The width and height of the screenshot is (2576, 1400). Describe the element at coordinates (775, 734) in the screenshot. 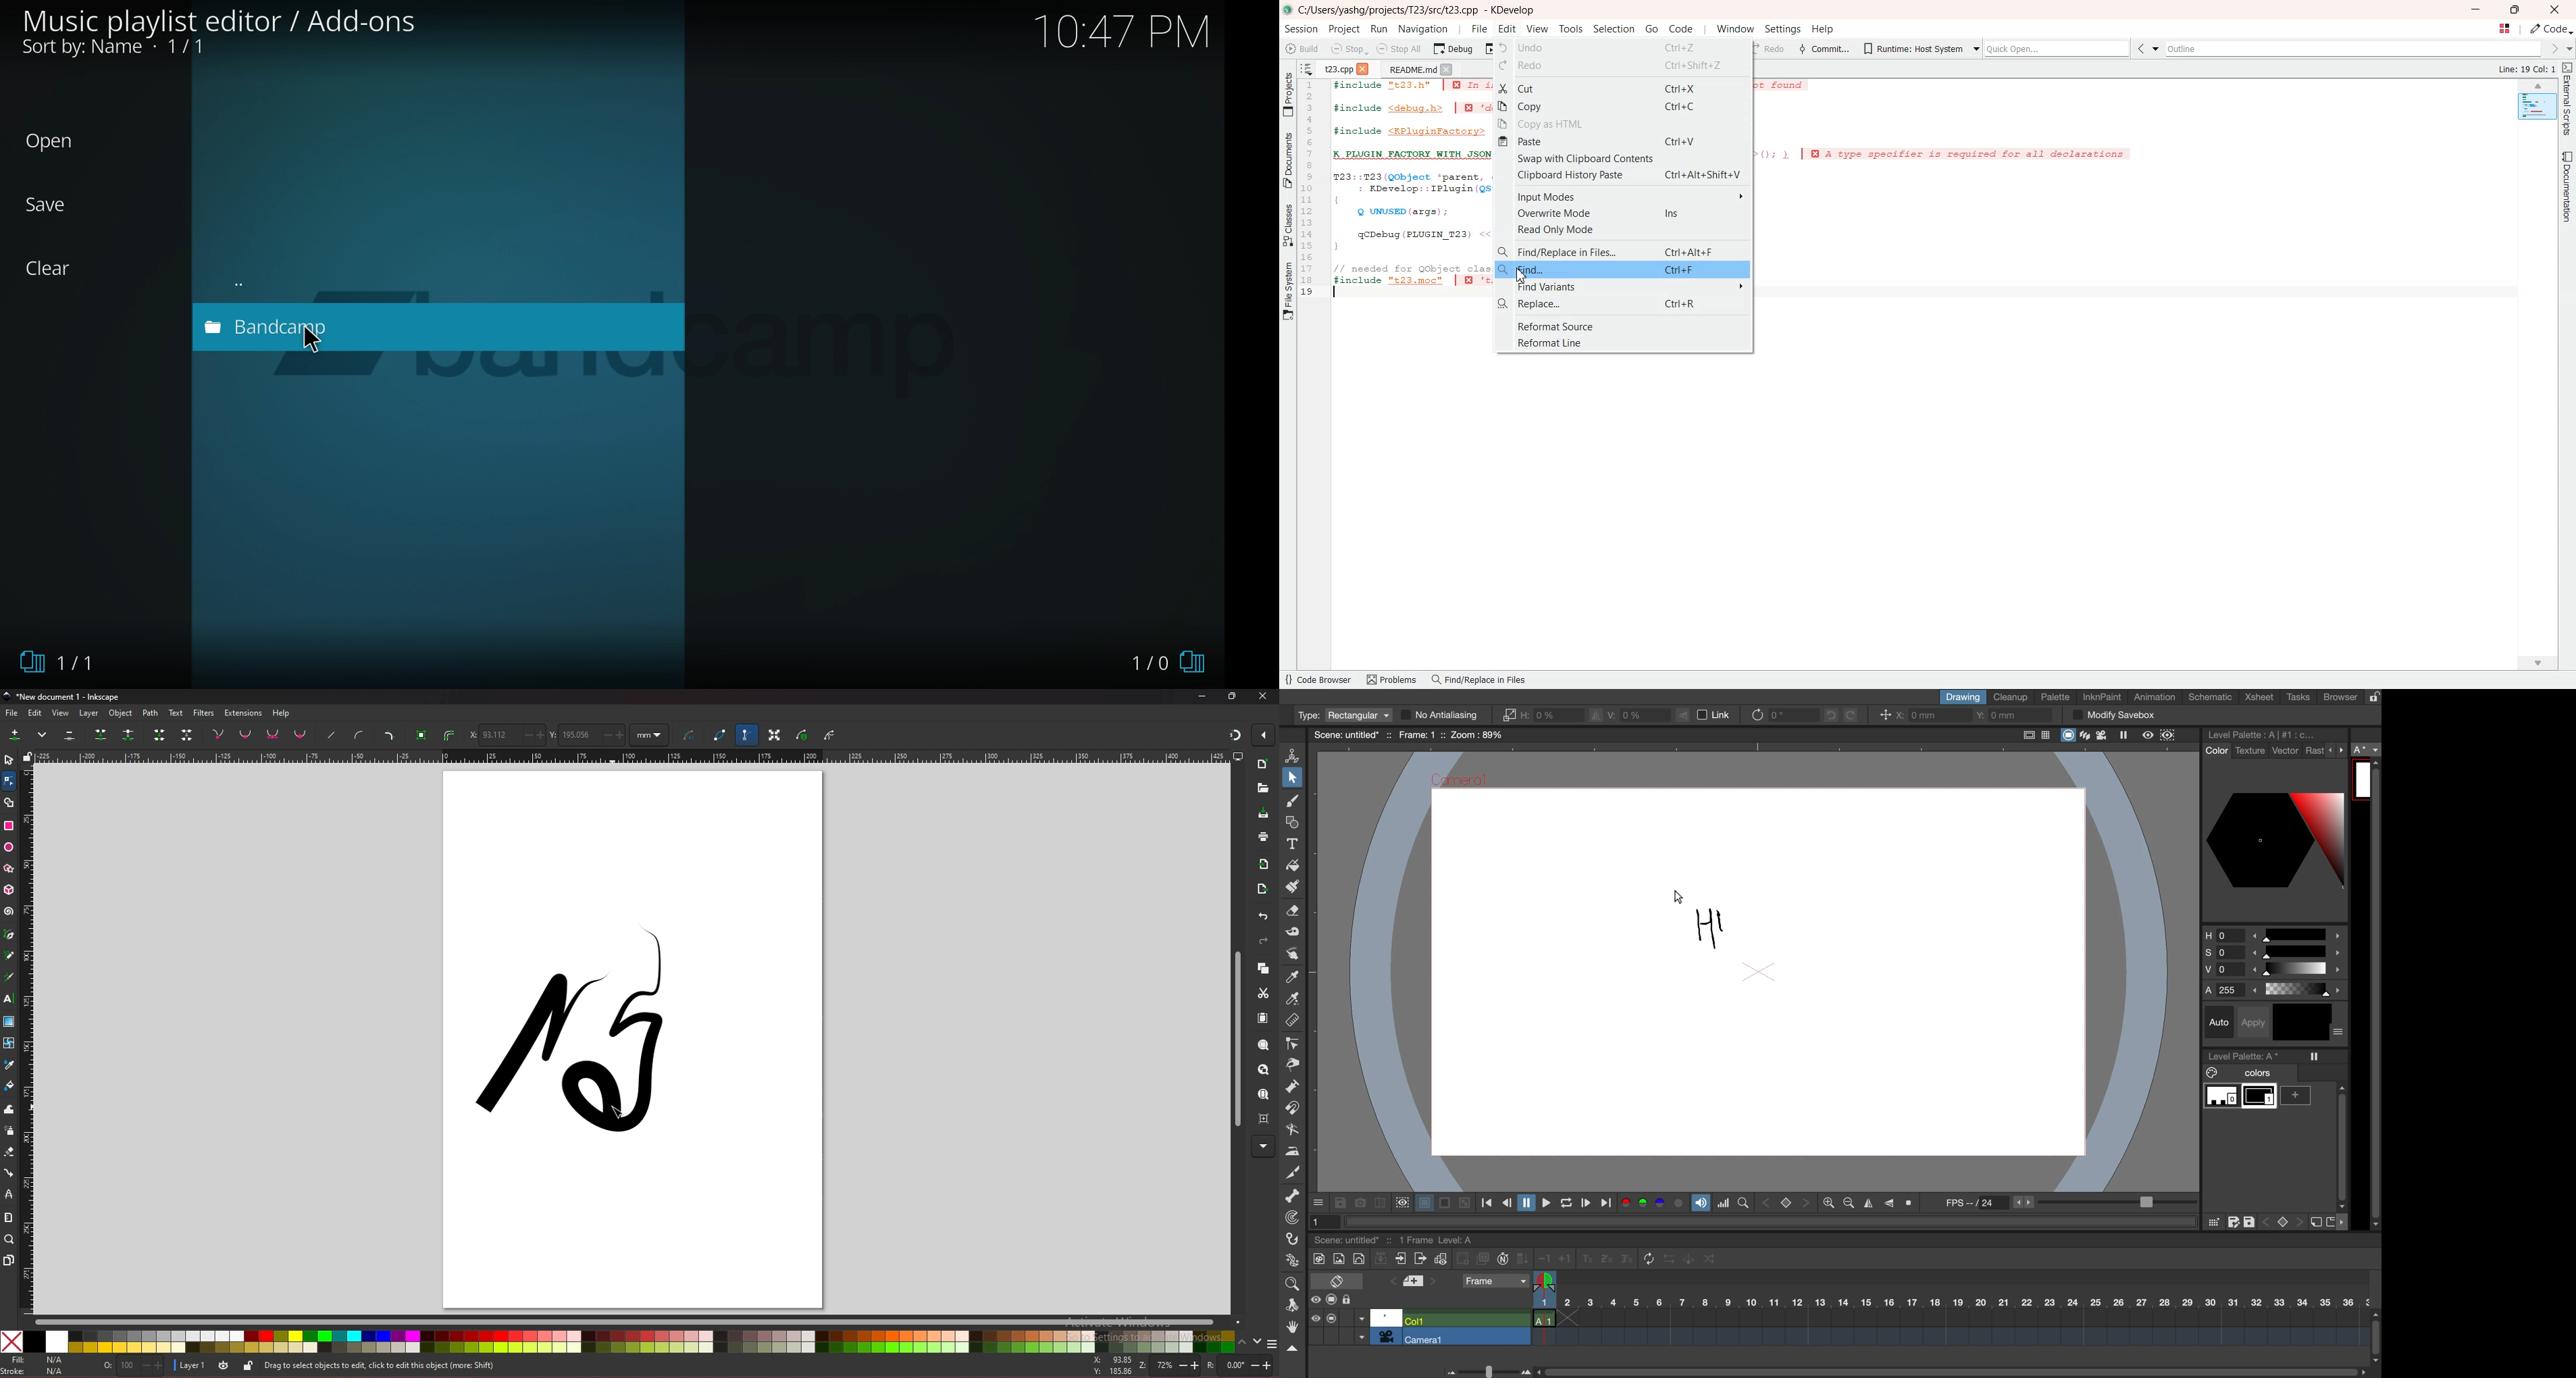

I see `transformation handle` at that location.